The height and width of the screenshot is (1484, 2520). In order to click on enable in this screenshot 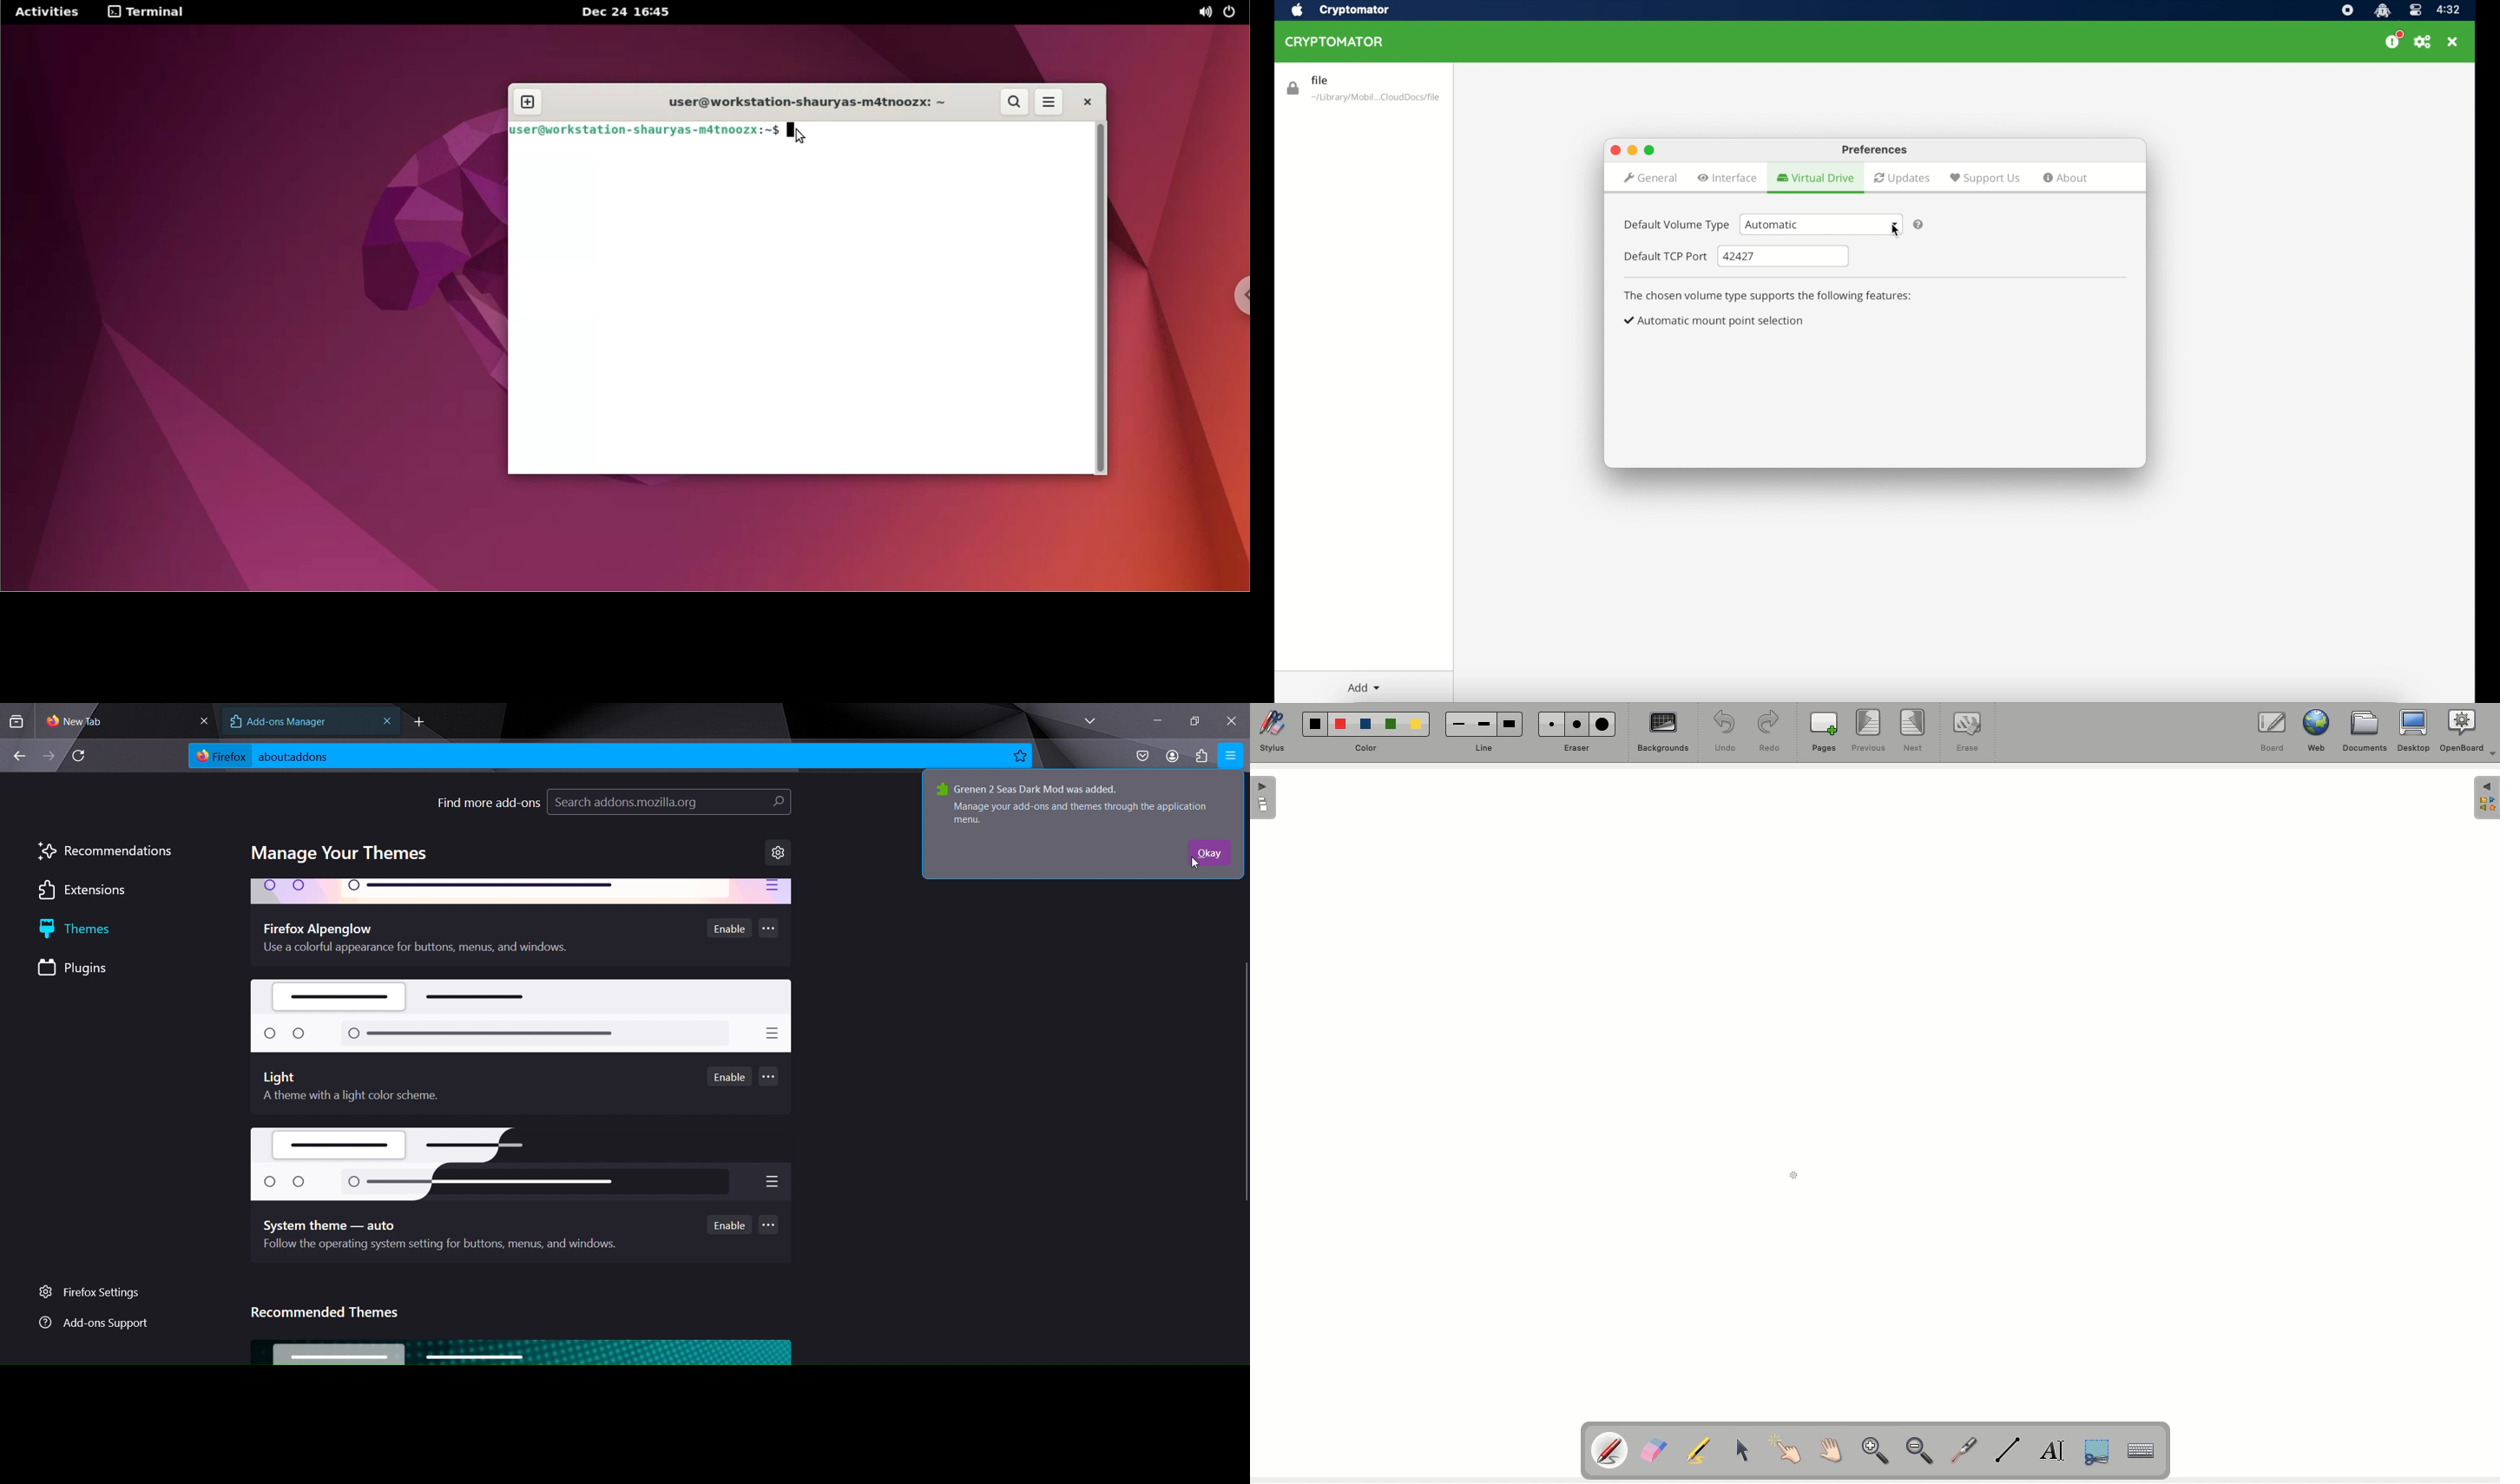, I will do `click(730, 929)`.